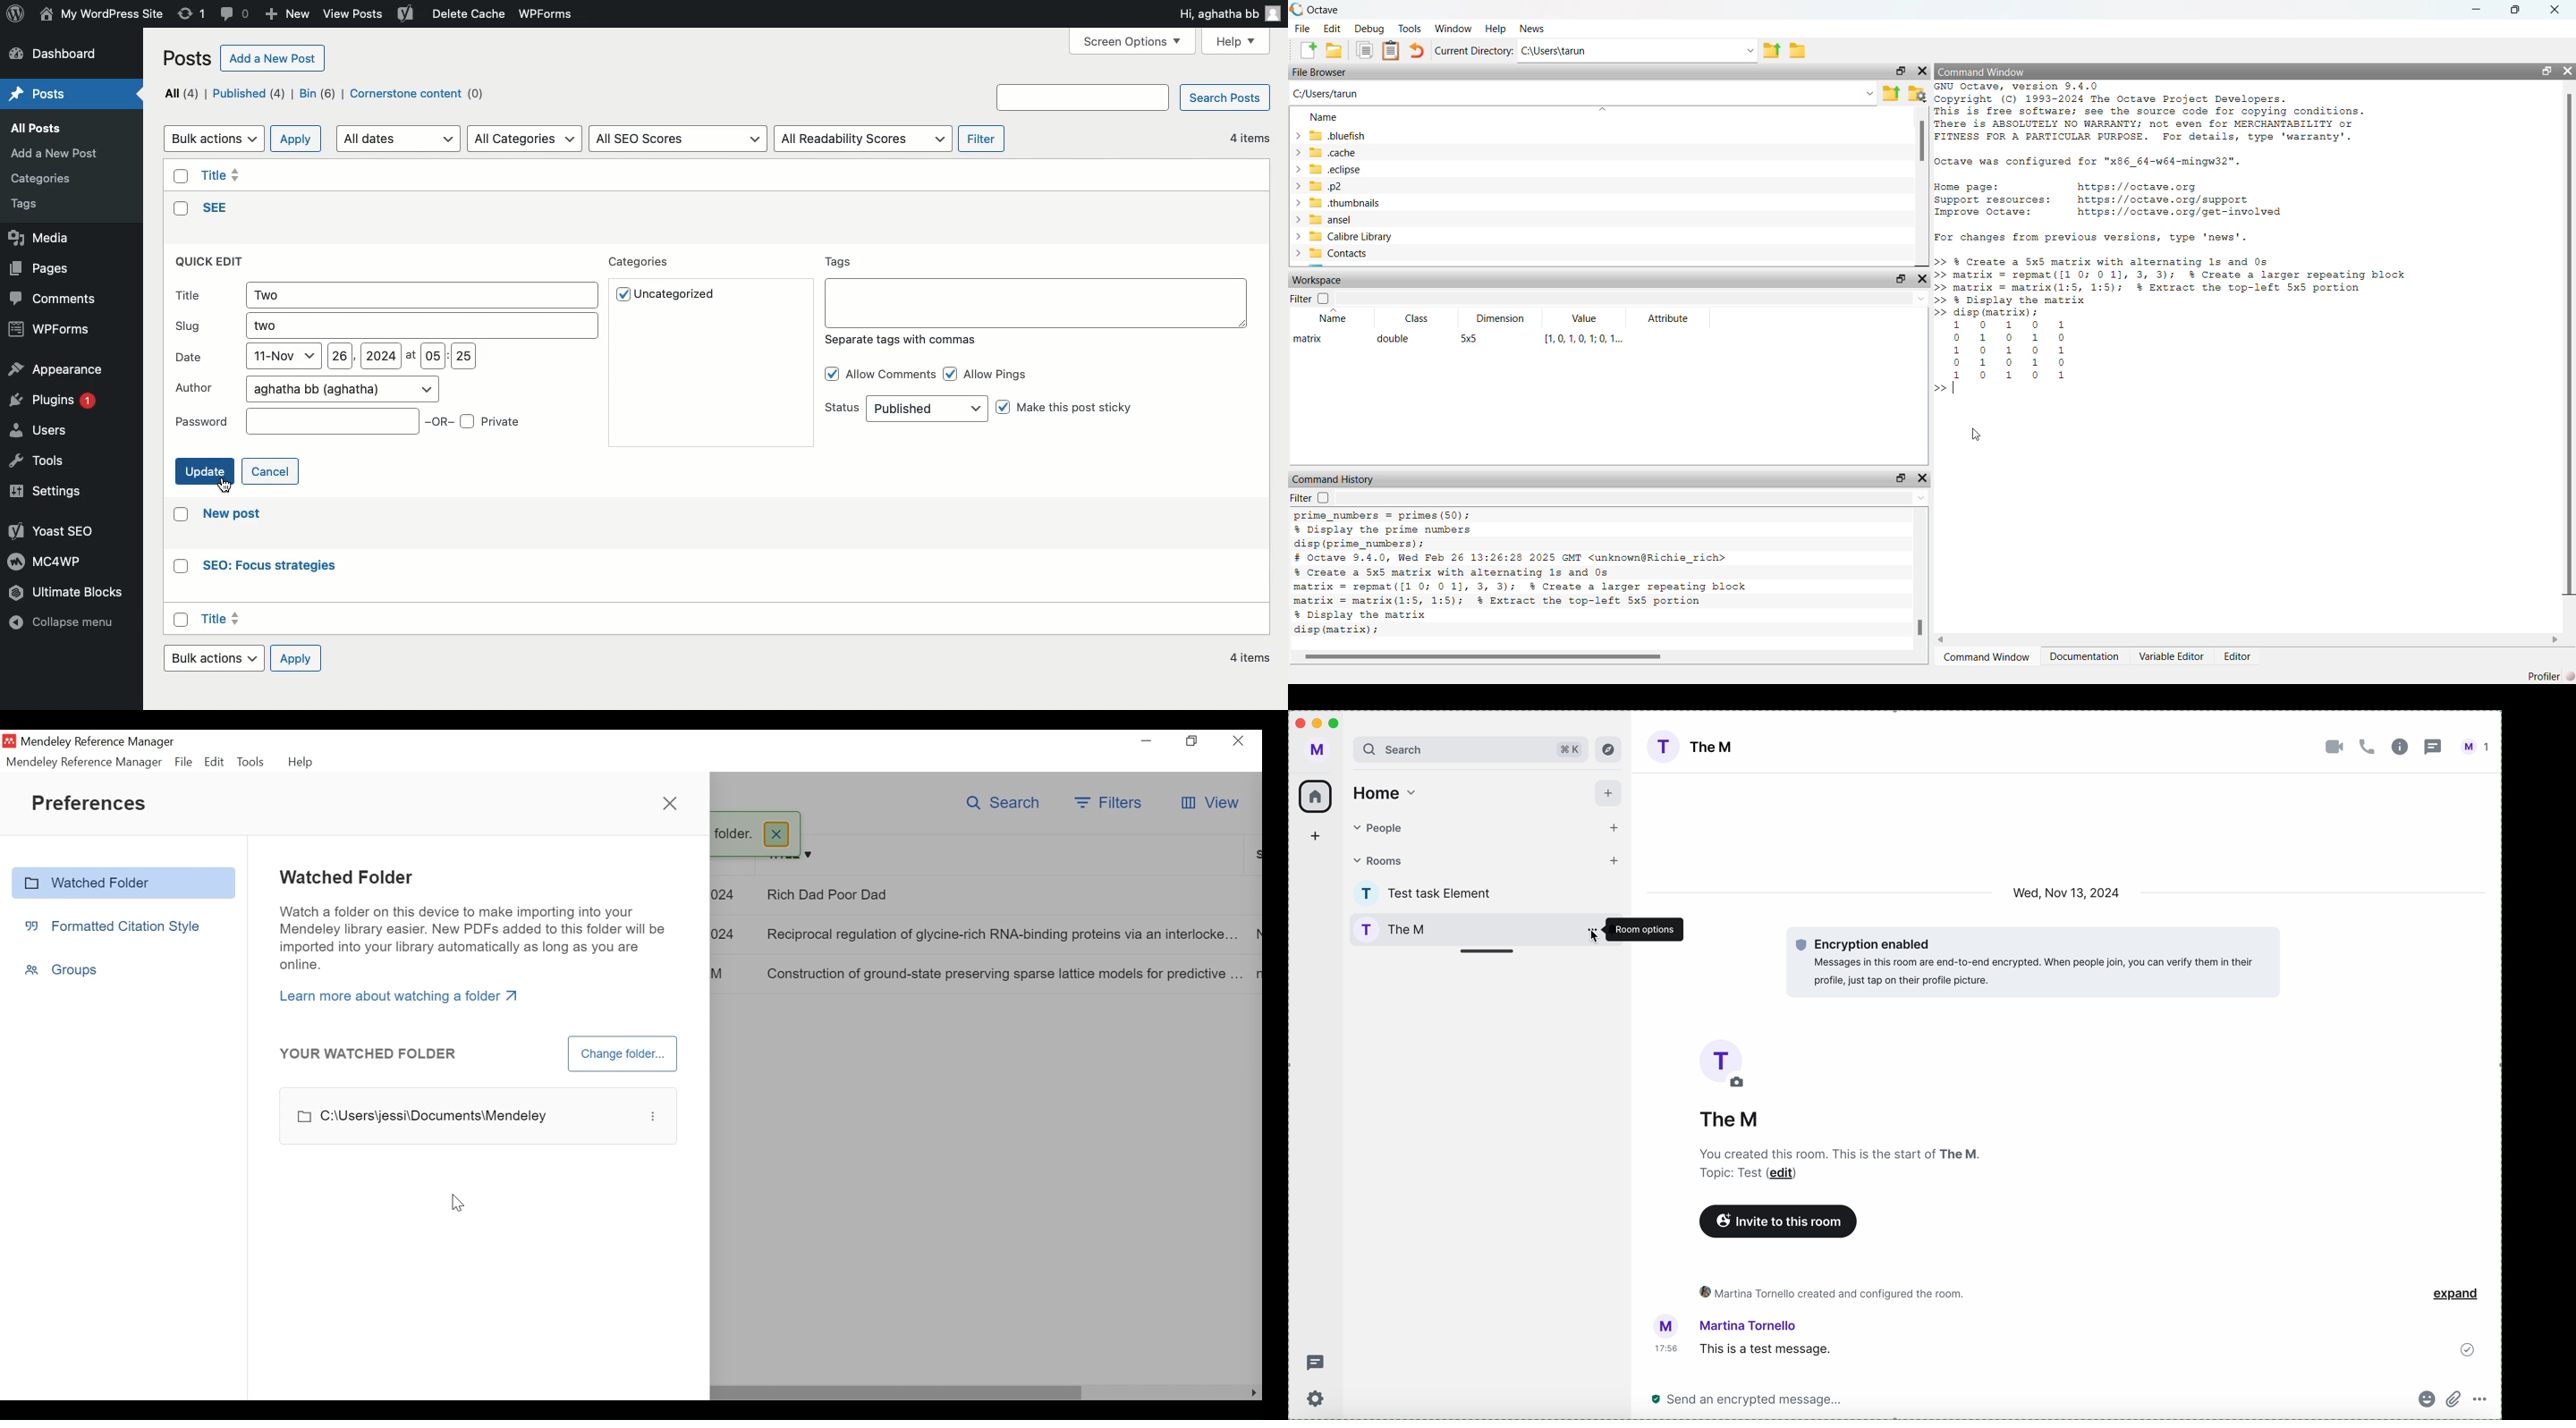 The height and width of the screenshot is (1428, 2576). I want to click on encryption enabled, so click(2031, 961).